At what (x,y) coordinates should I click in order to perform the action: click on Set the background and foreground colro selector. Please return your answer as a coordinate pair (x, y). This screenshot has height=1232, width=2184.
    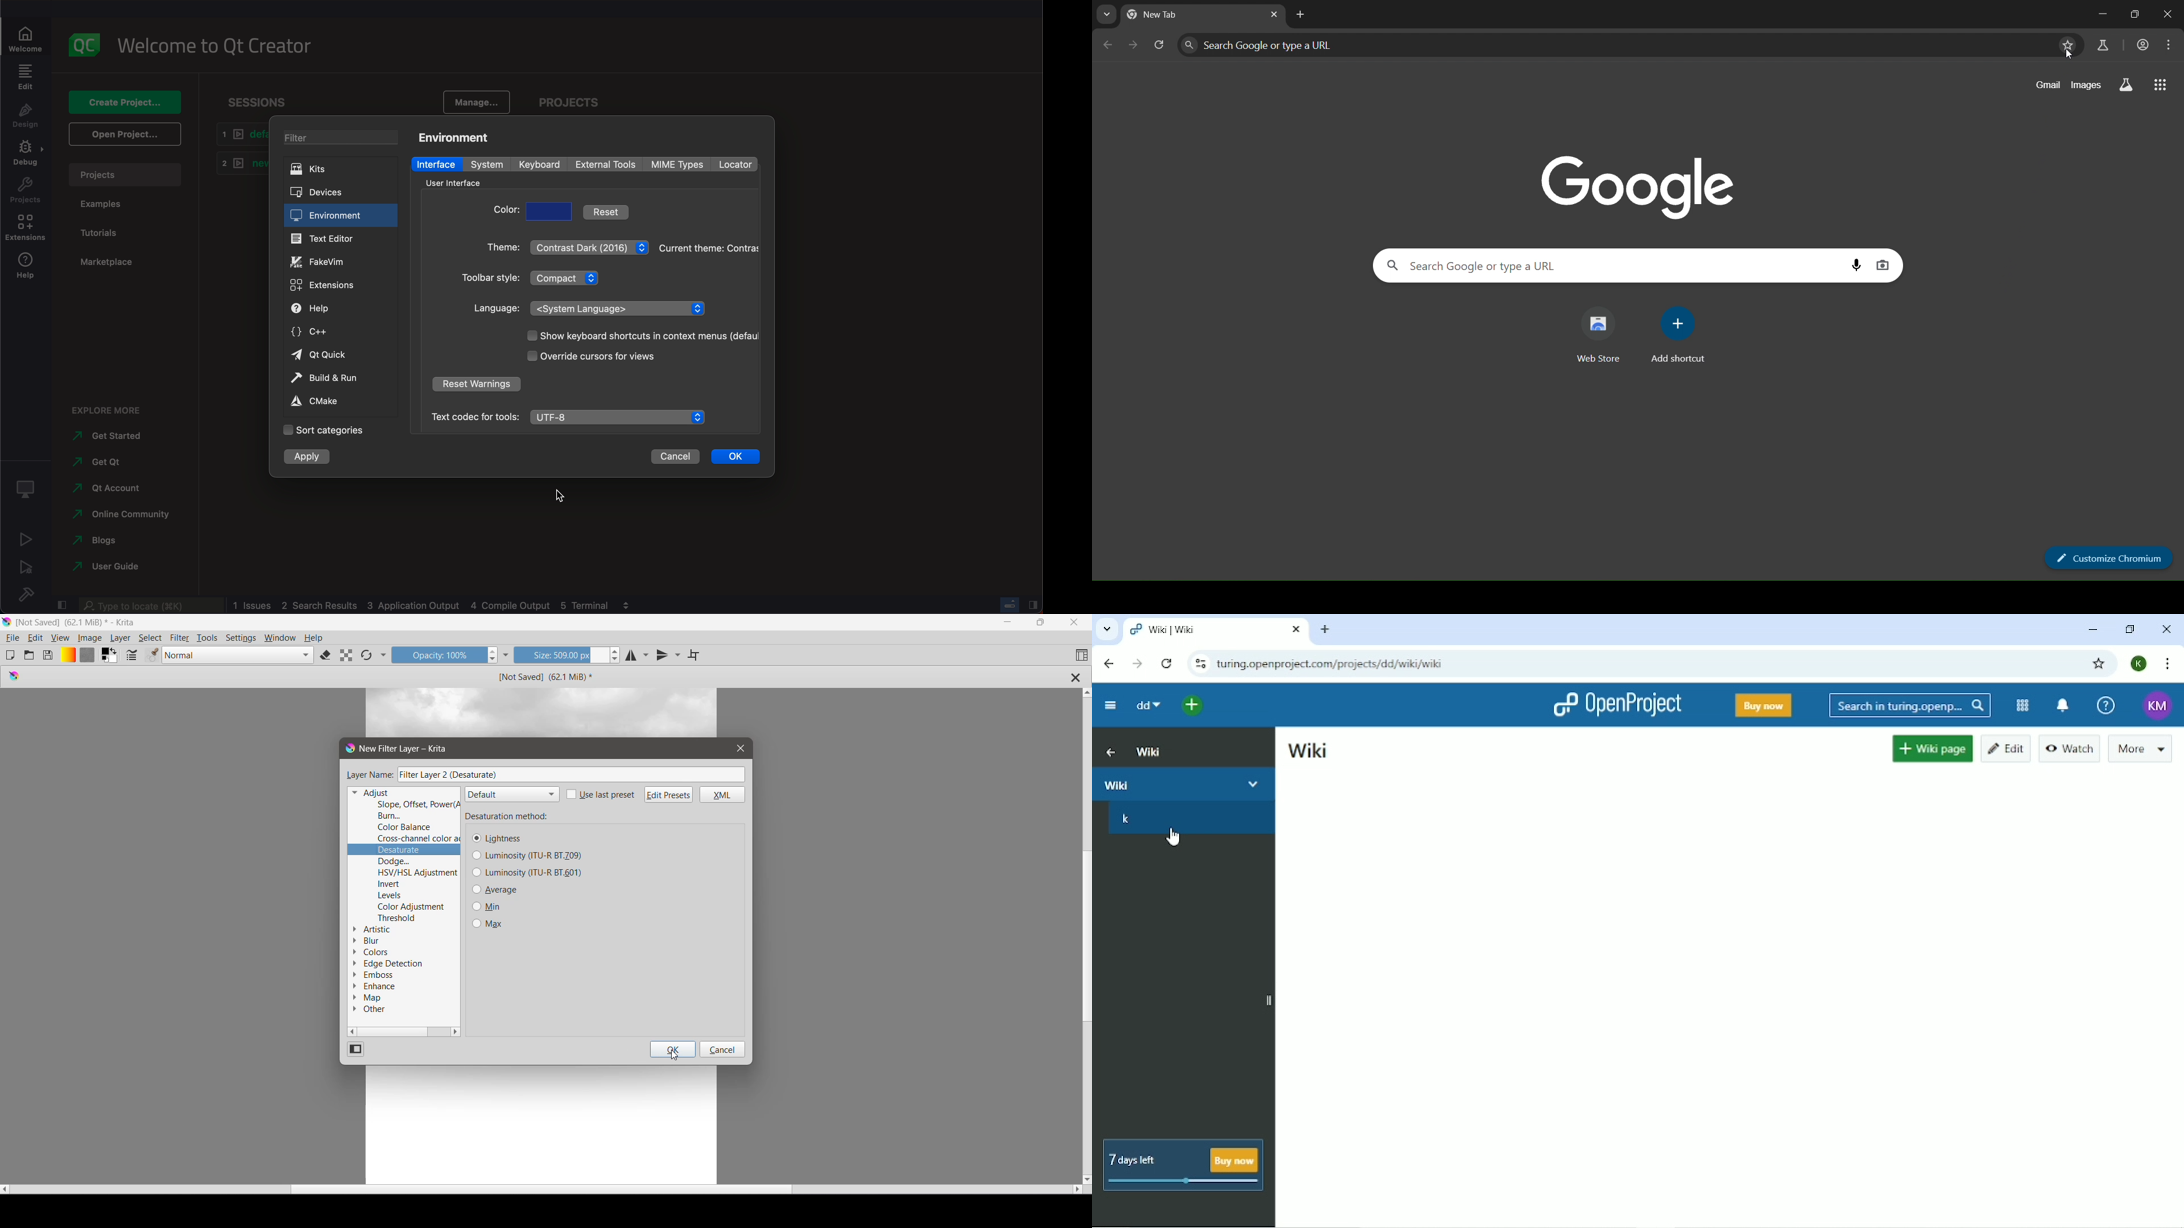
    Looking at the image, I should click on (109, 656).